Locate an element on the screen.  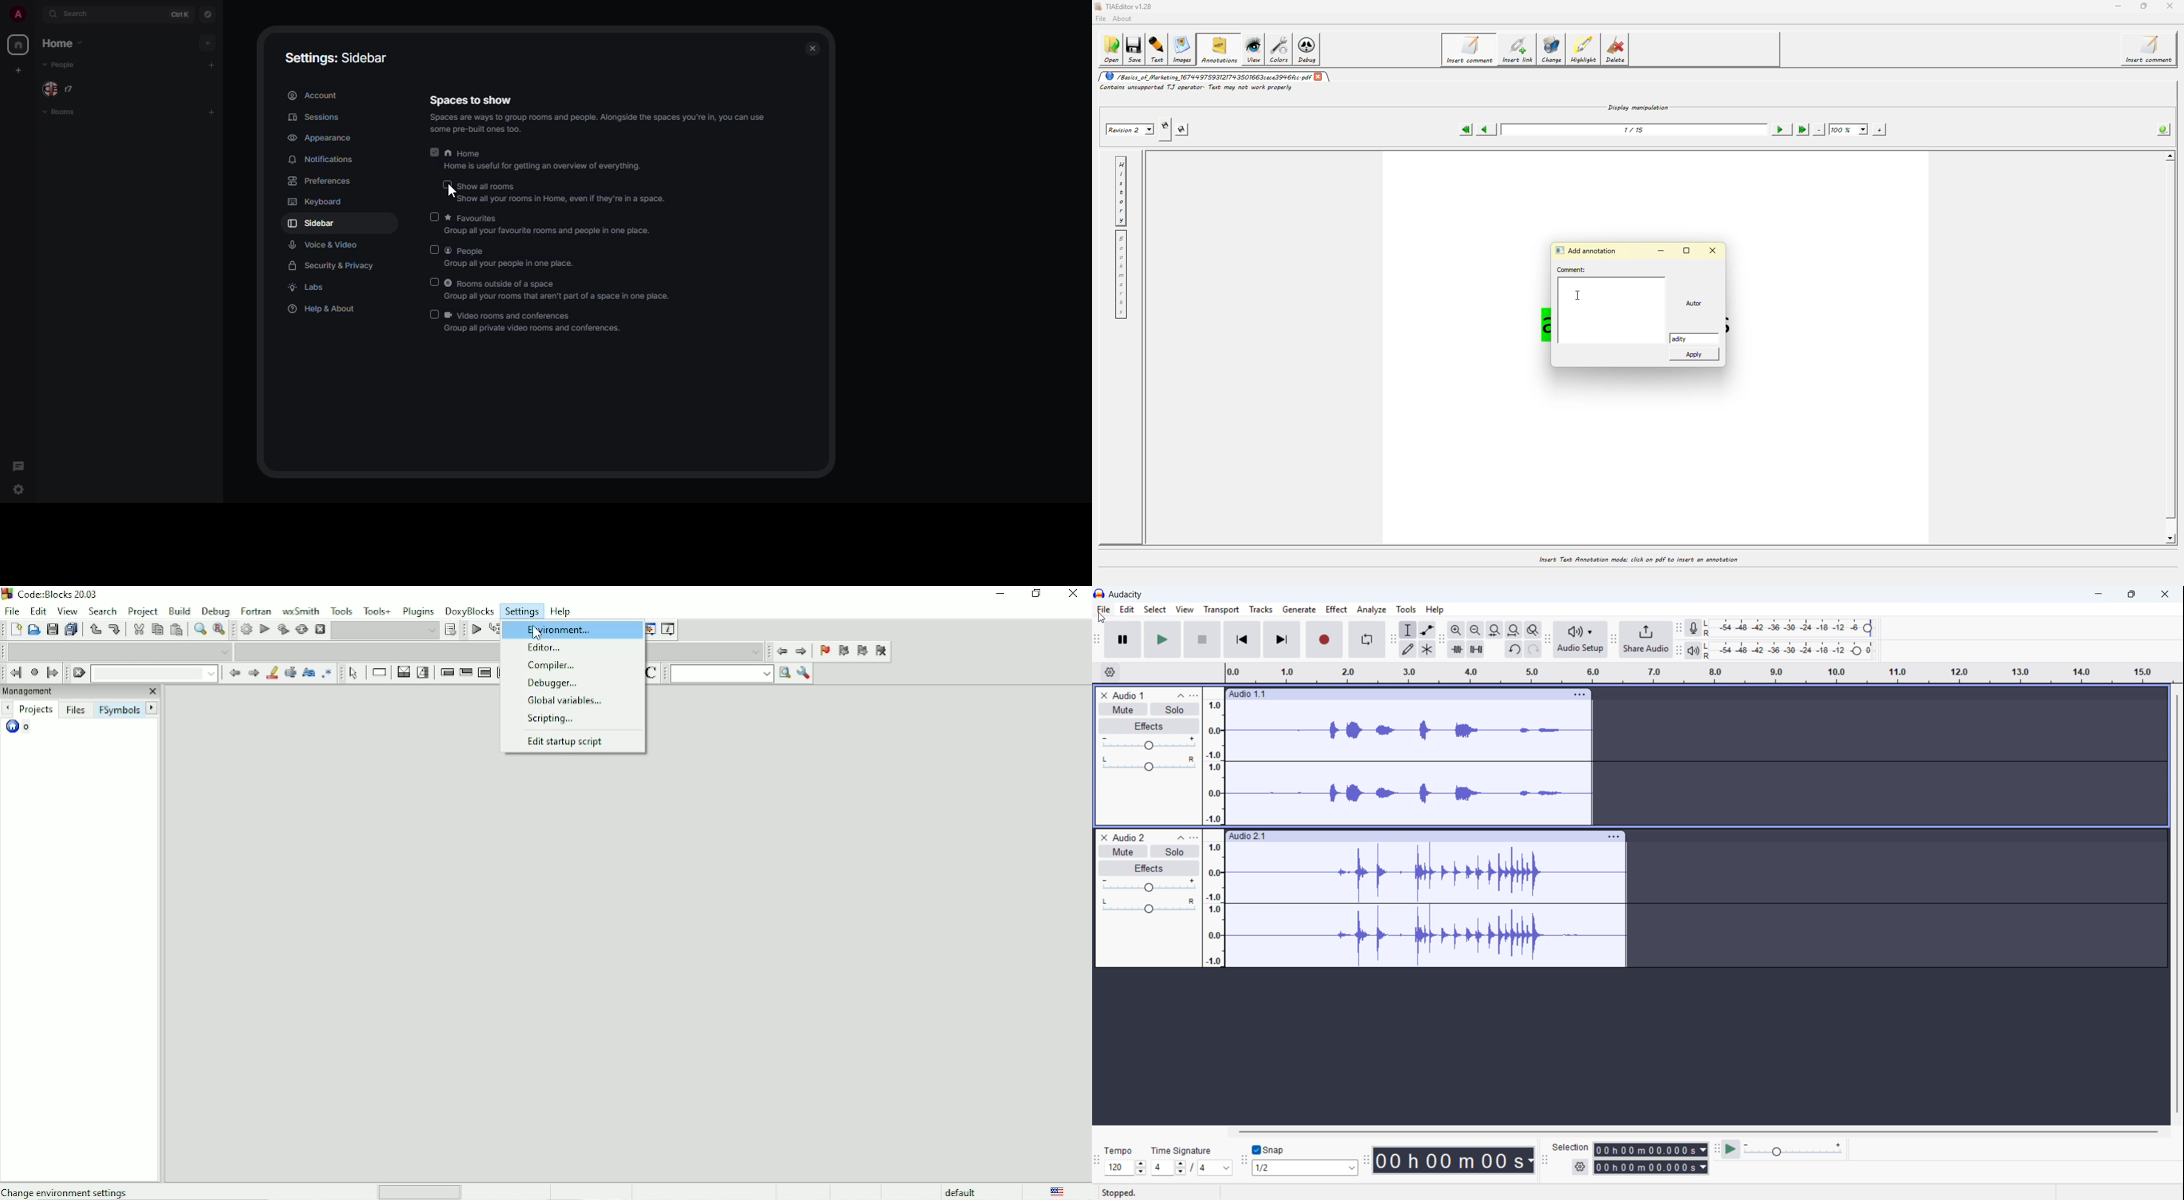
Compiler... is located at coordinates (548, 665).